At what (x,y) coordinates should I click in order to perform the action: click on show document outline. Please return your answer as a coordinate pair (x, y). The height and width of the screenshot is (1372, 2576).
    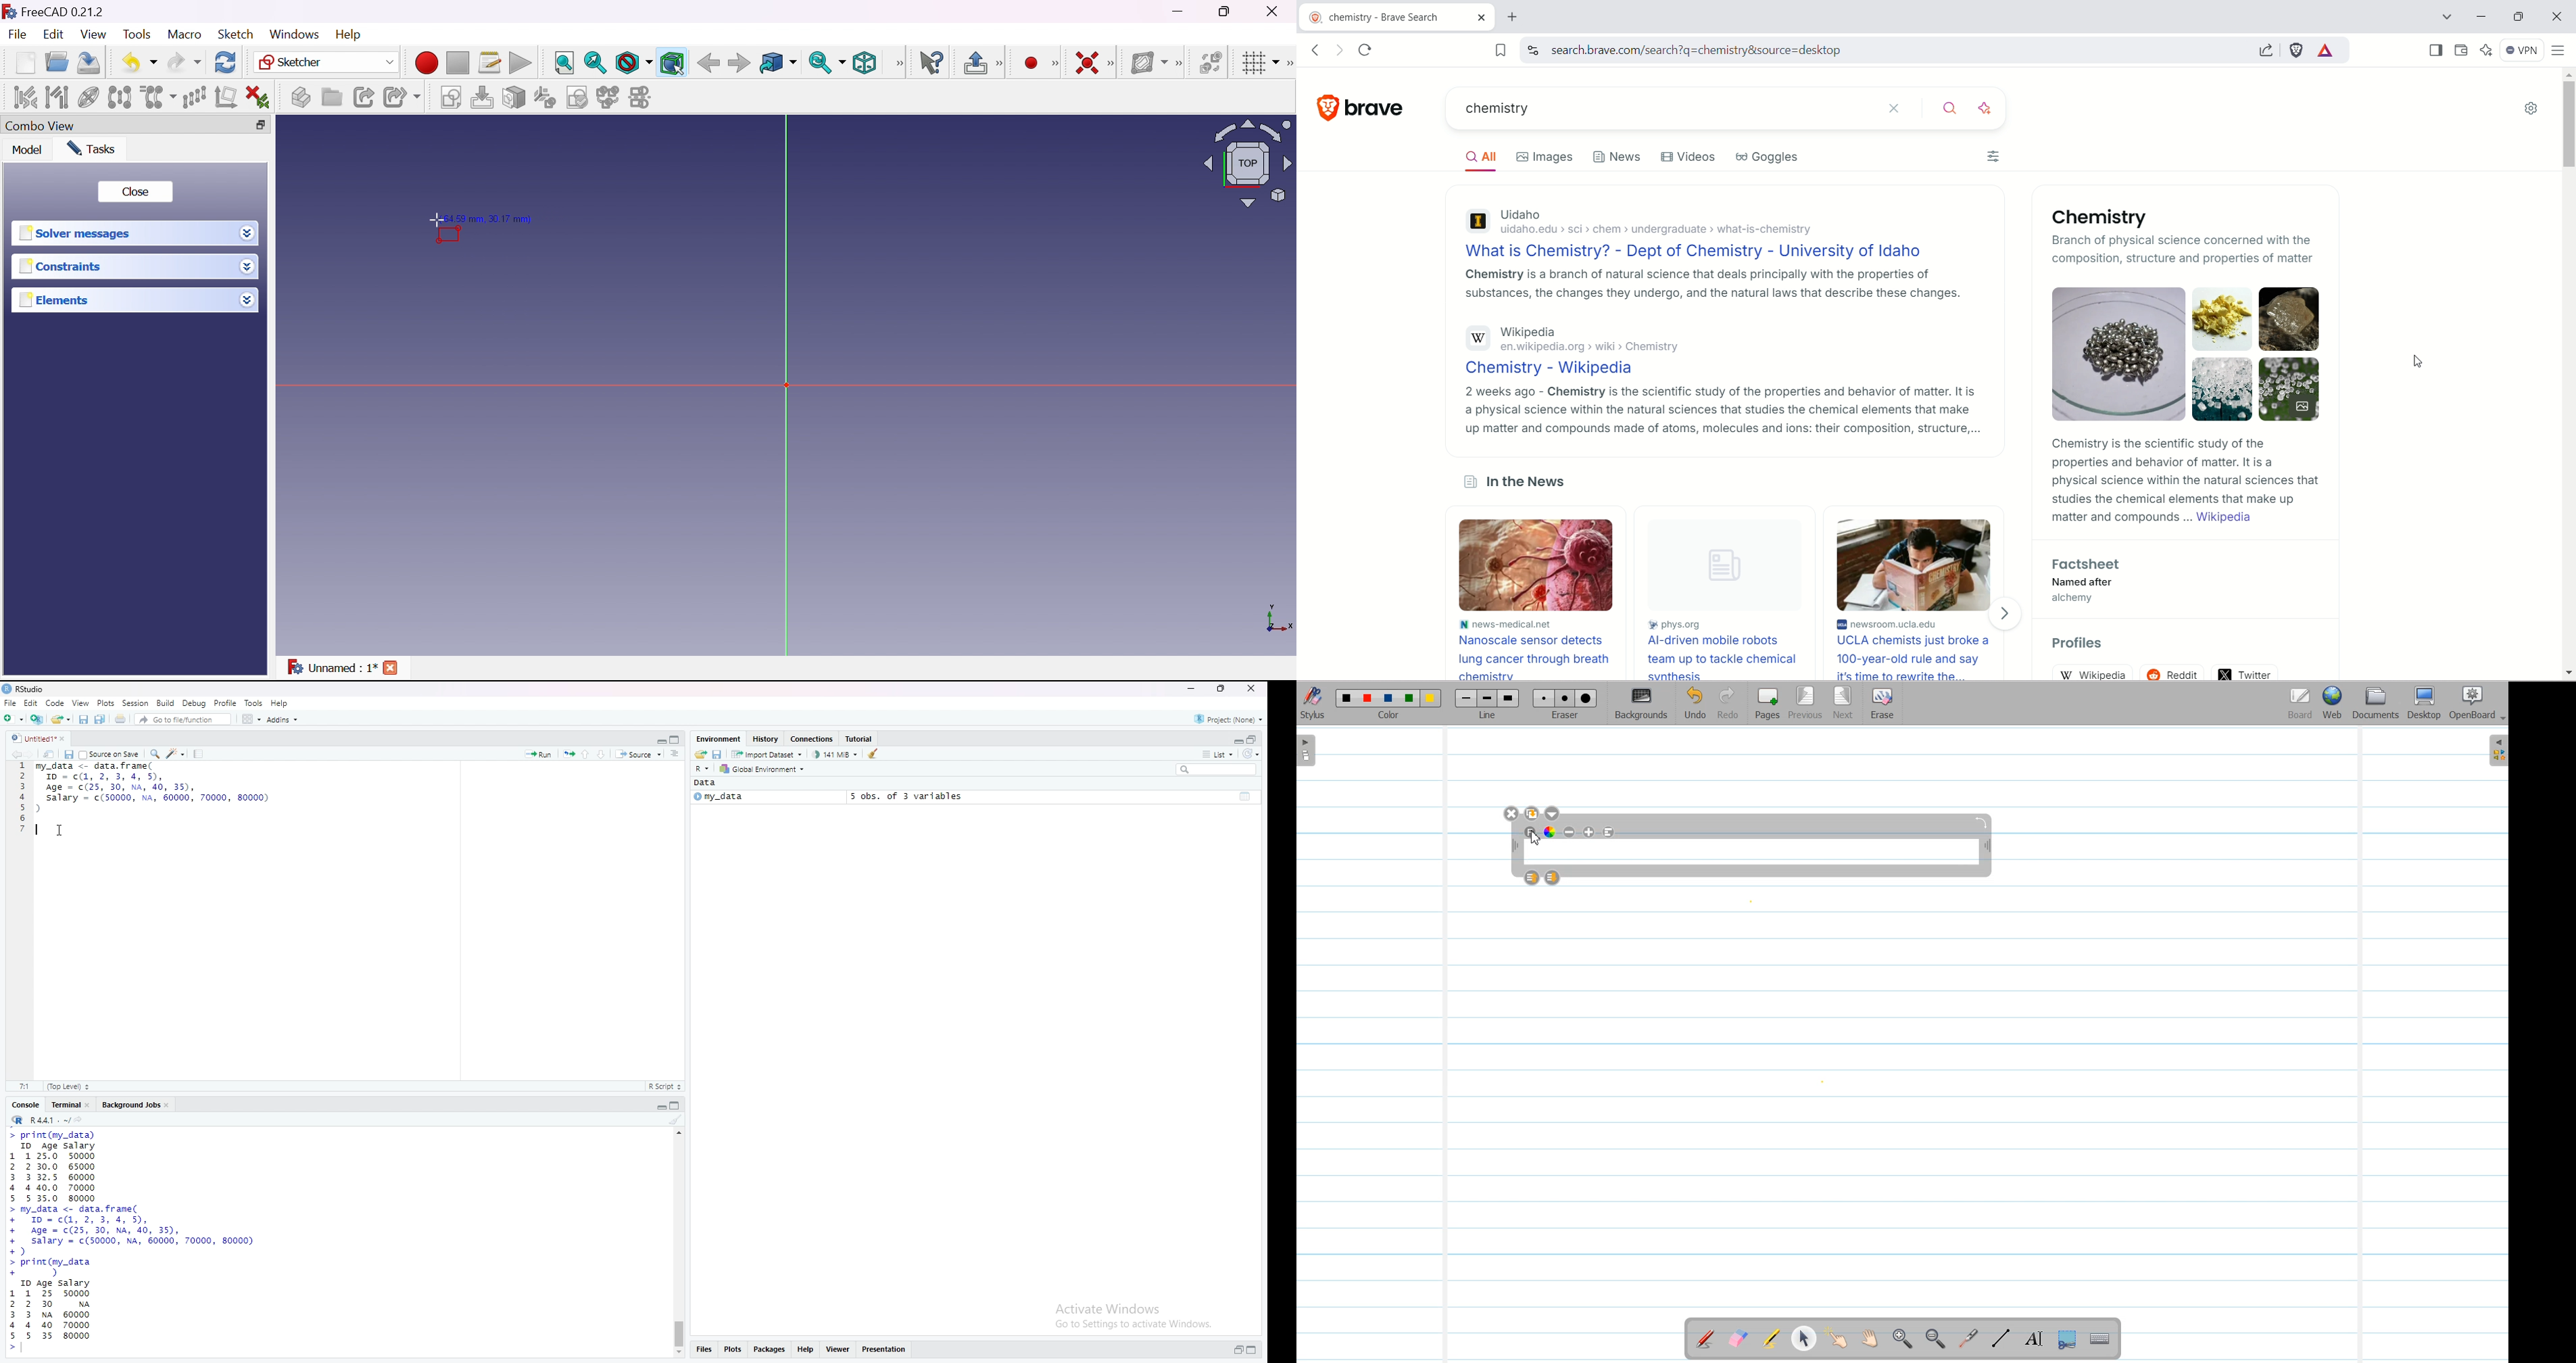
    Looking at the image, I should click on (676, 755).